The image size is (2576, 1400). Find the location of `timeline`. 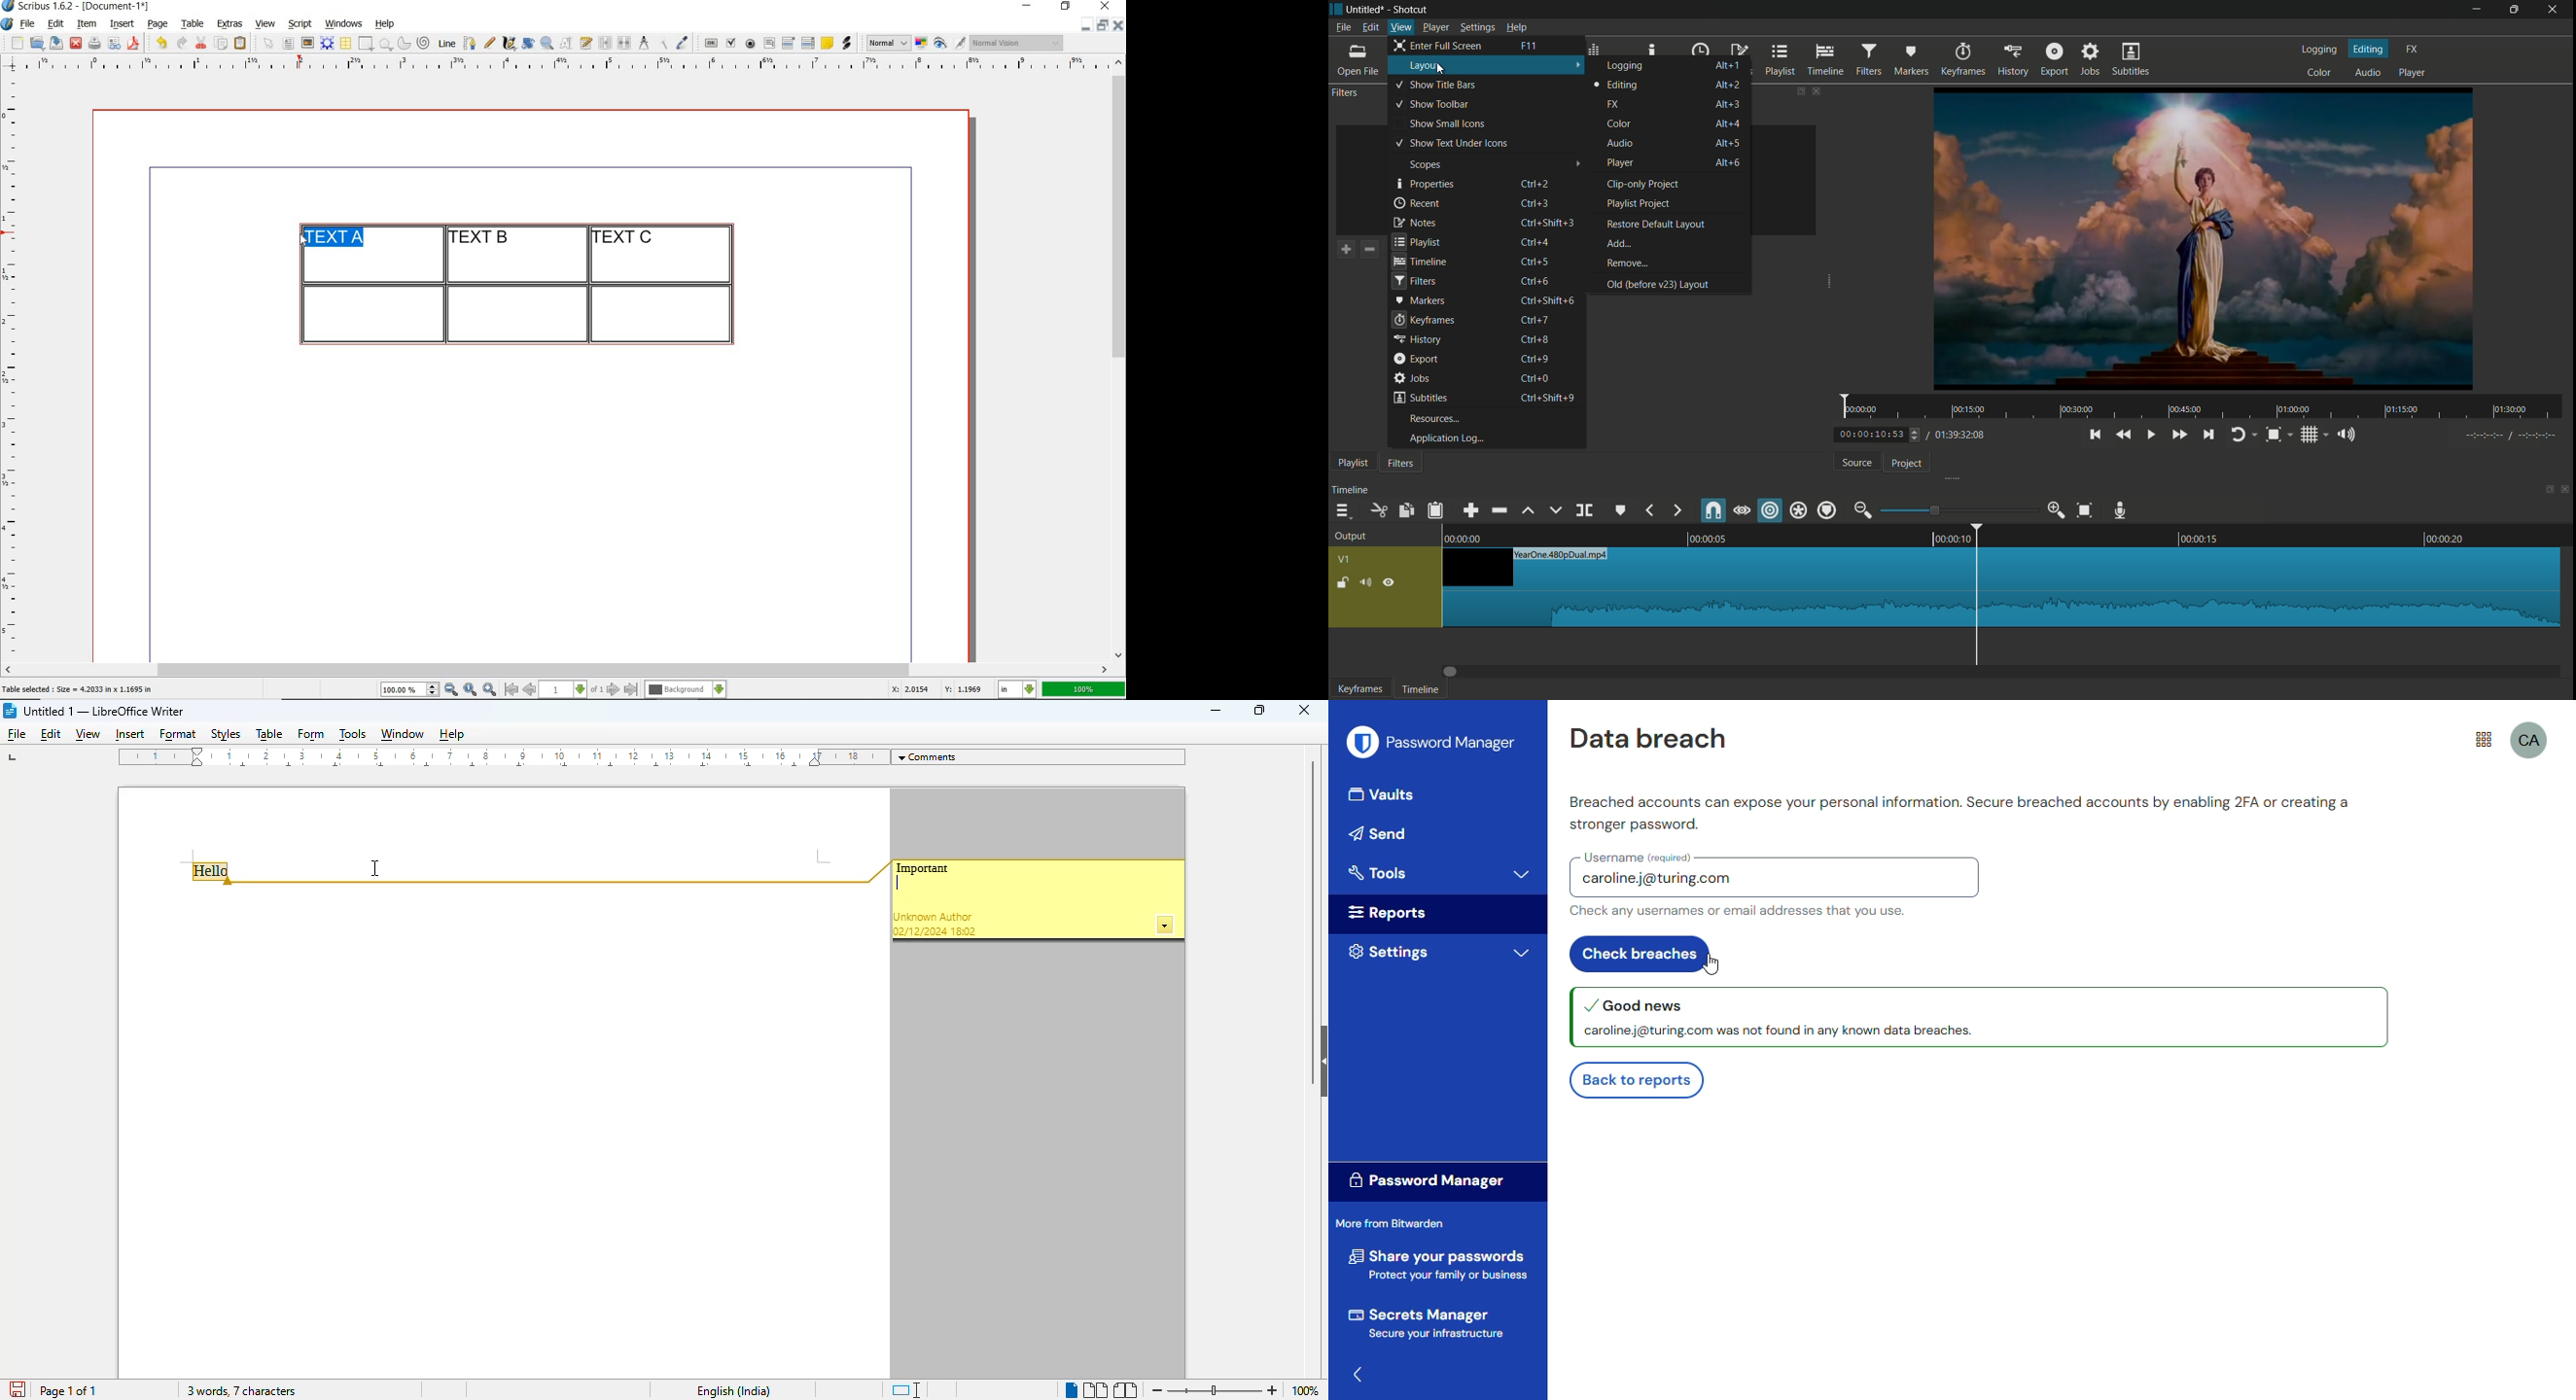

timeline is located at coordinates (1351, 489).